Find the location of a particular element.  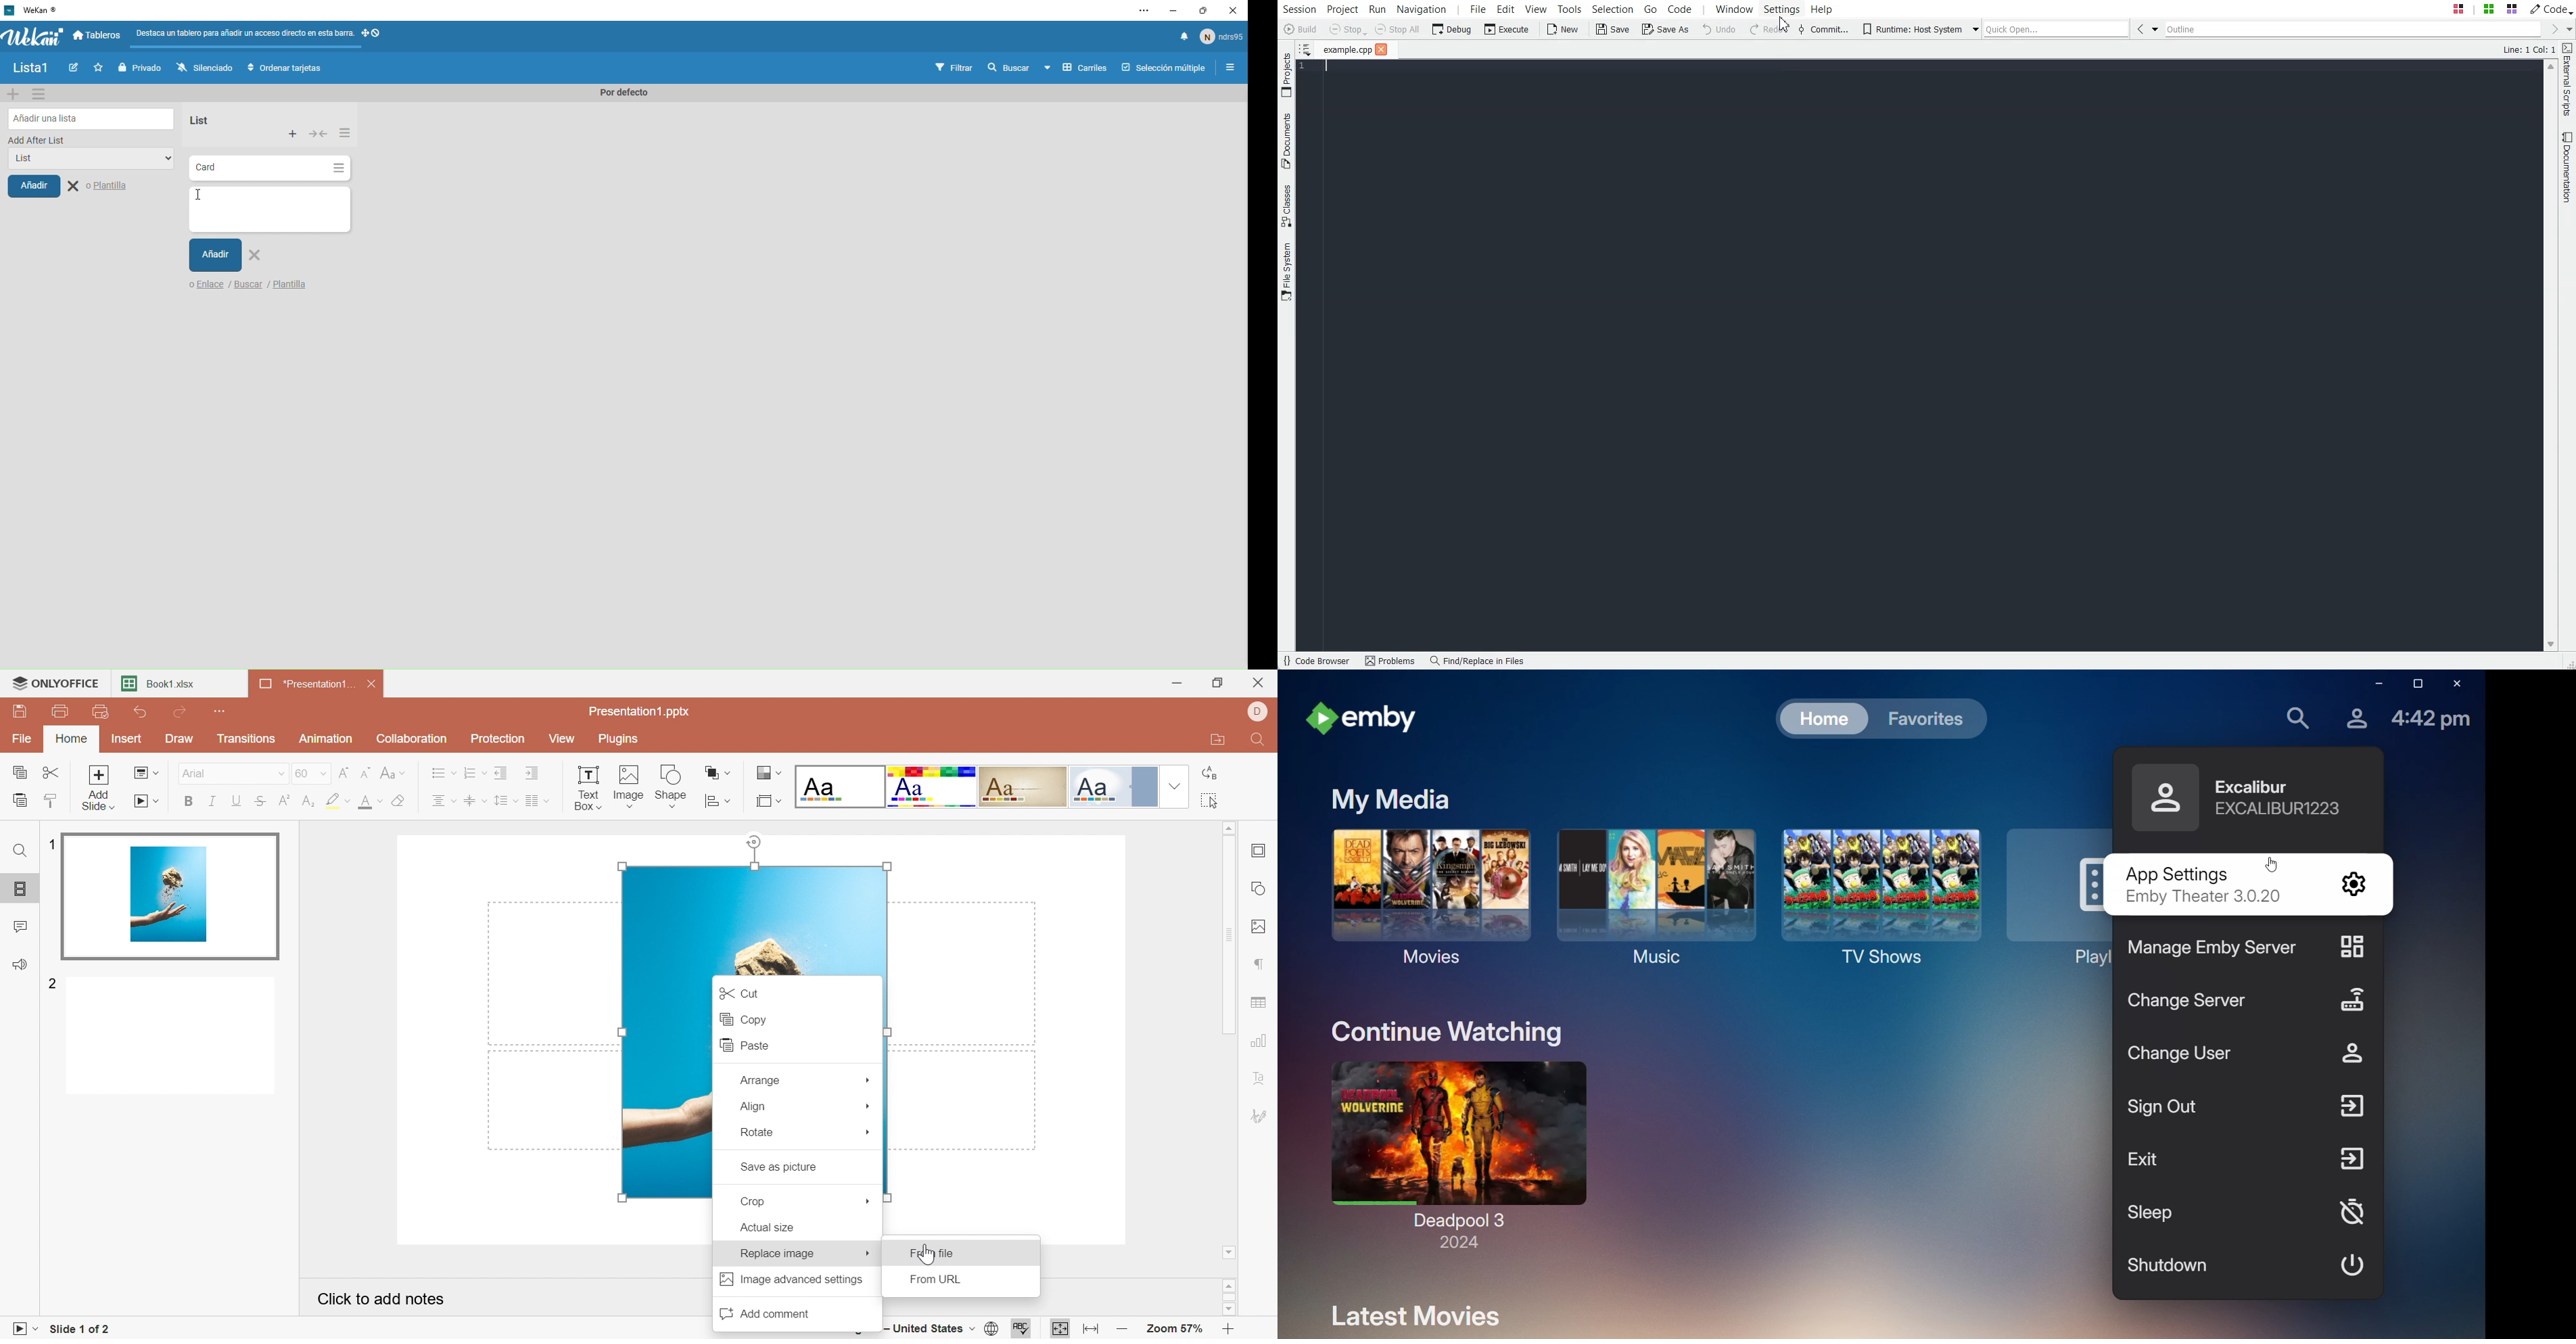

Print is located at coordinates (61, 711).